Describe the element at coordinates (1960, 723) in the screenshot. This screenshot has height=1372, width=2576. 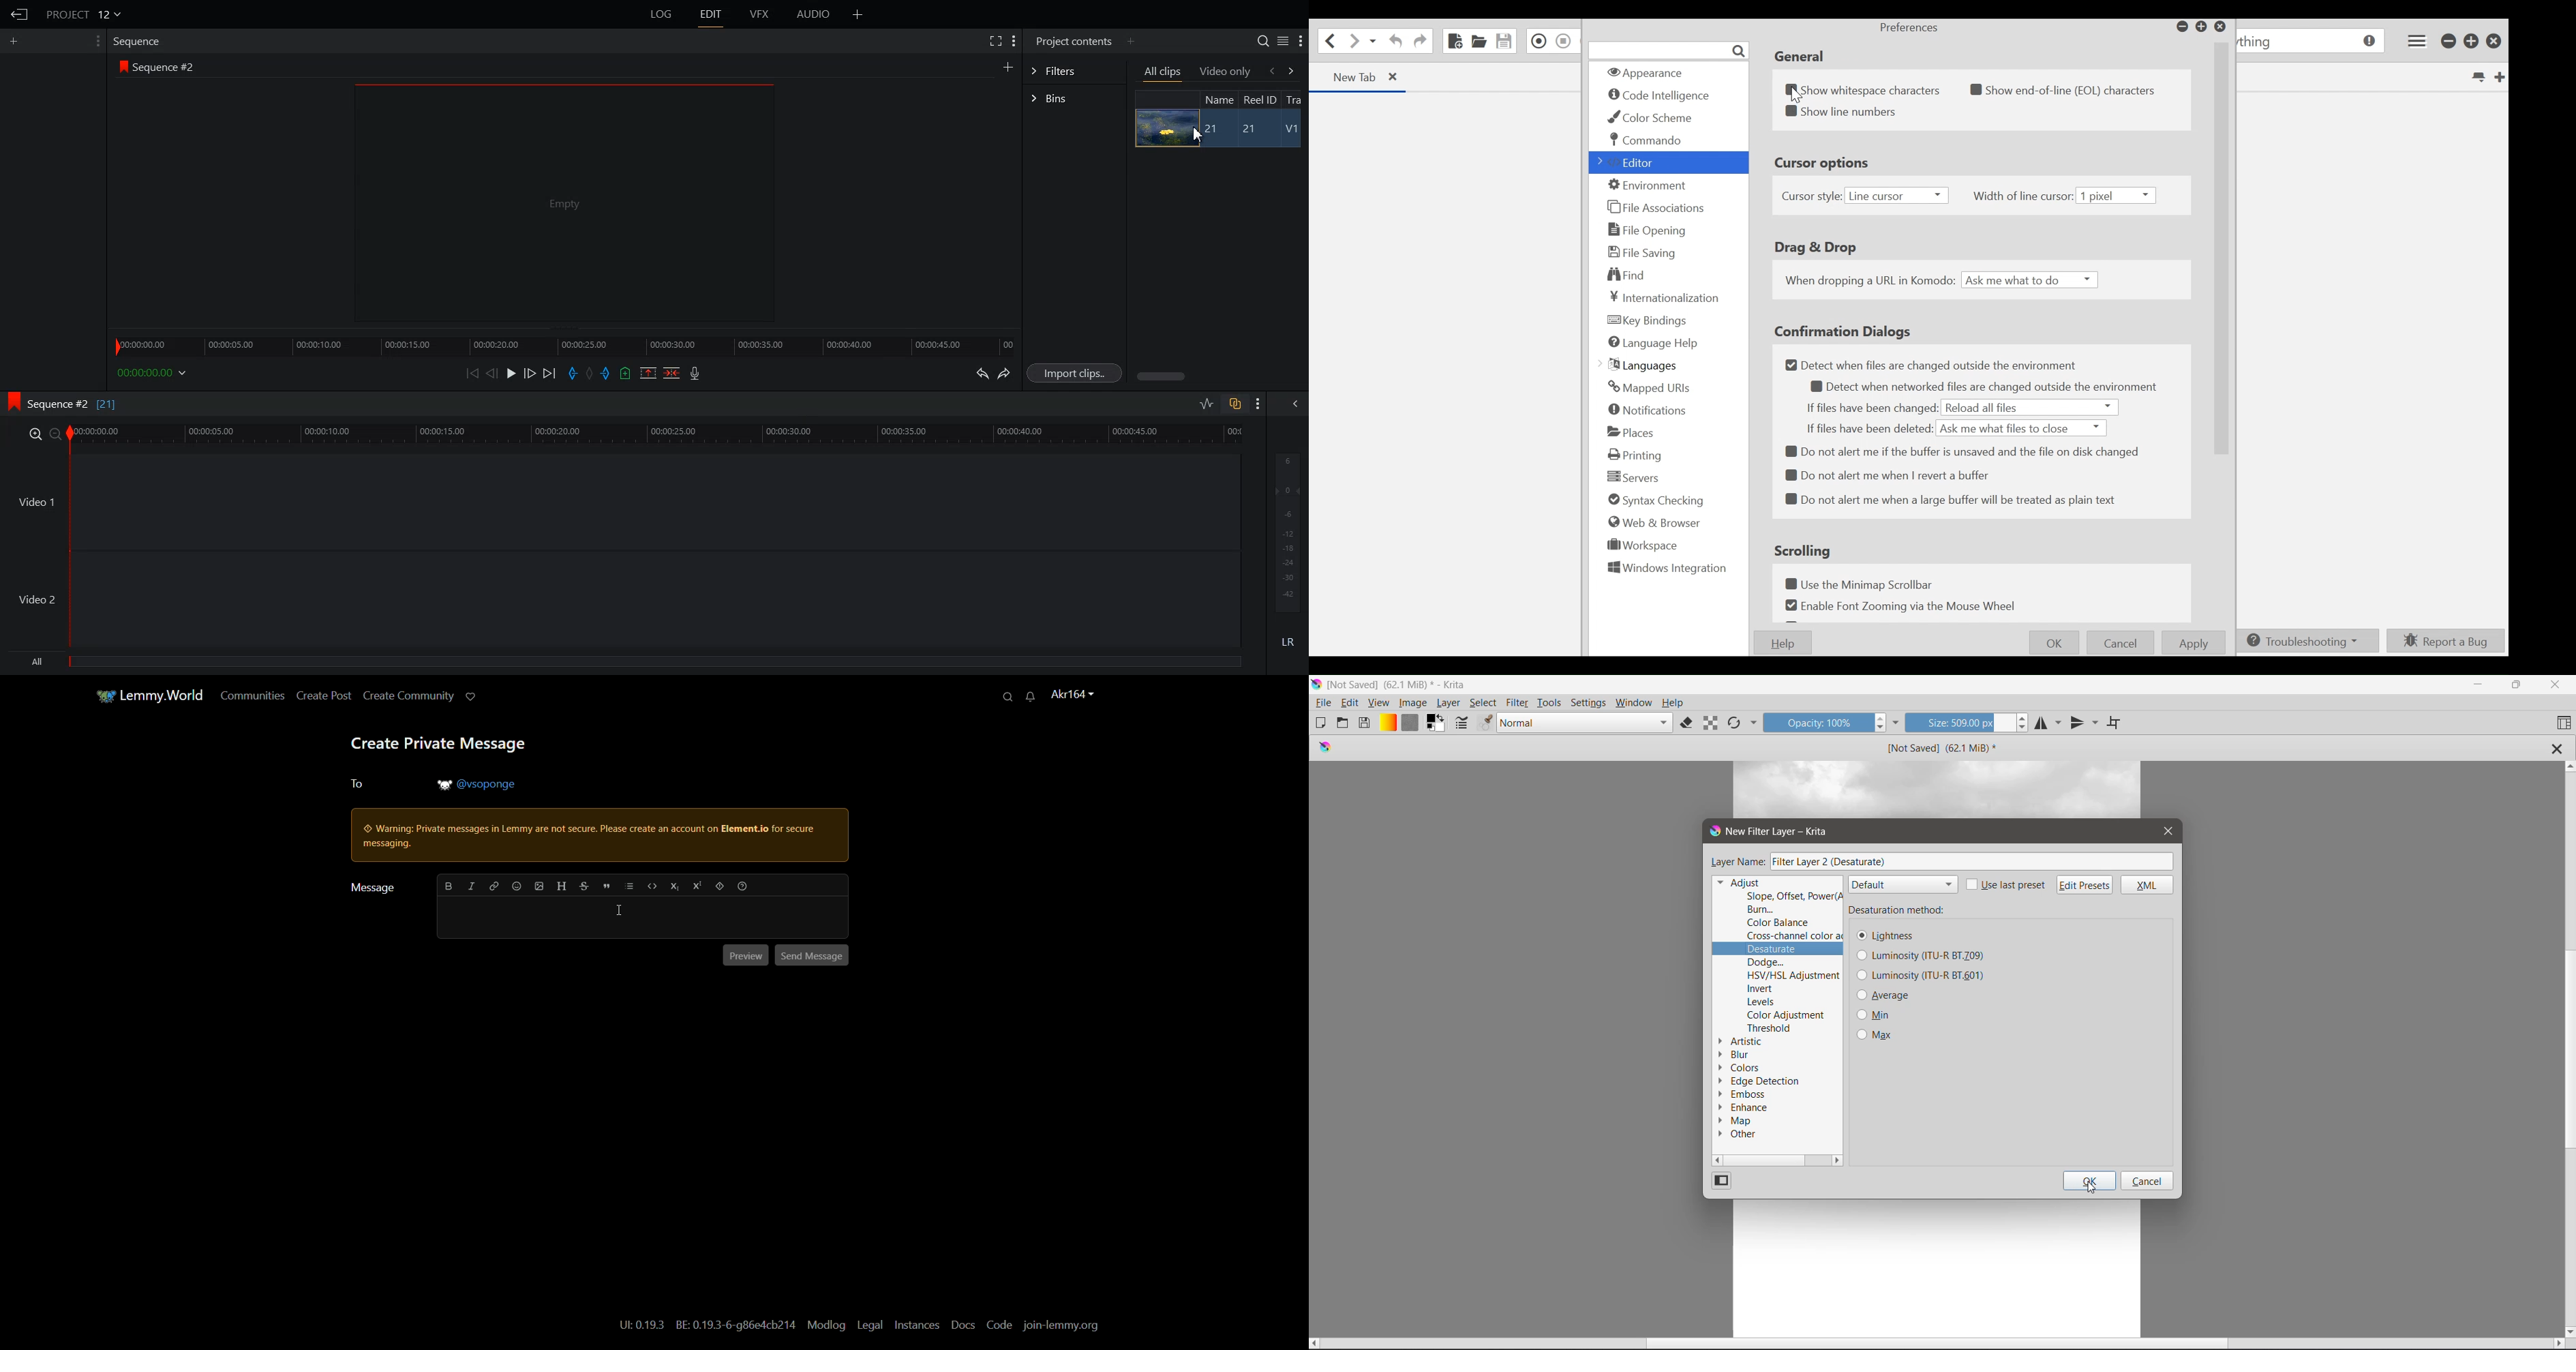
I see `Size` at that location.